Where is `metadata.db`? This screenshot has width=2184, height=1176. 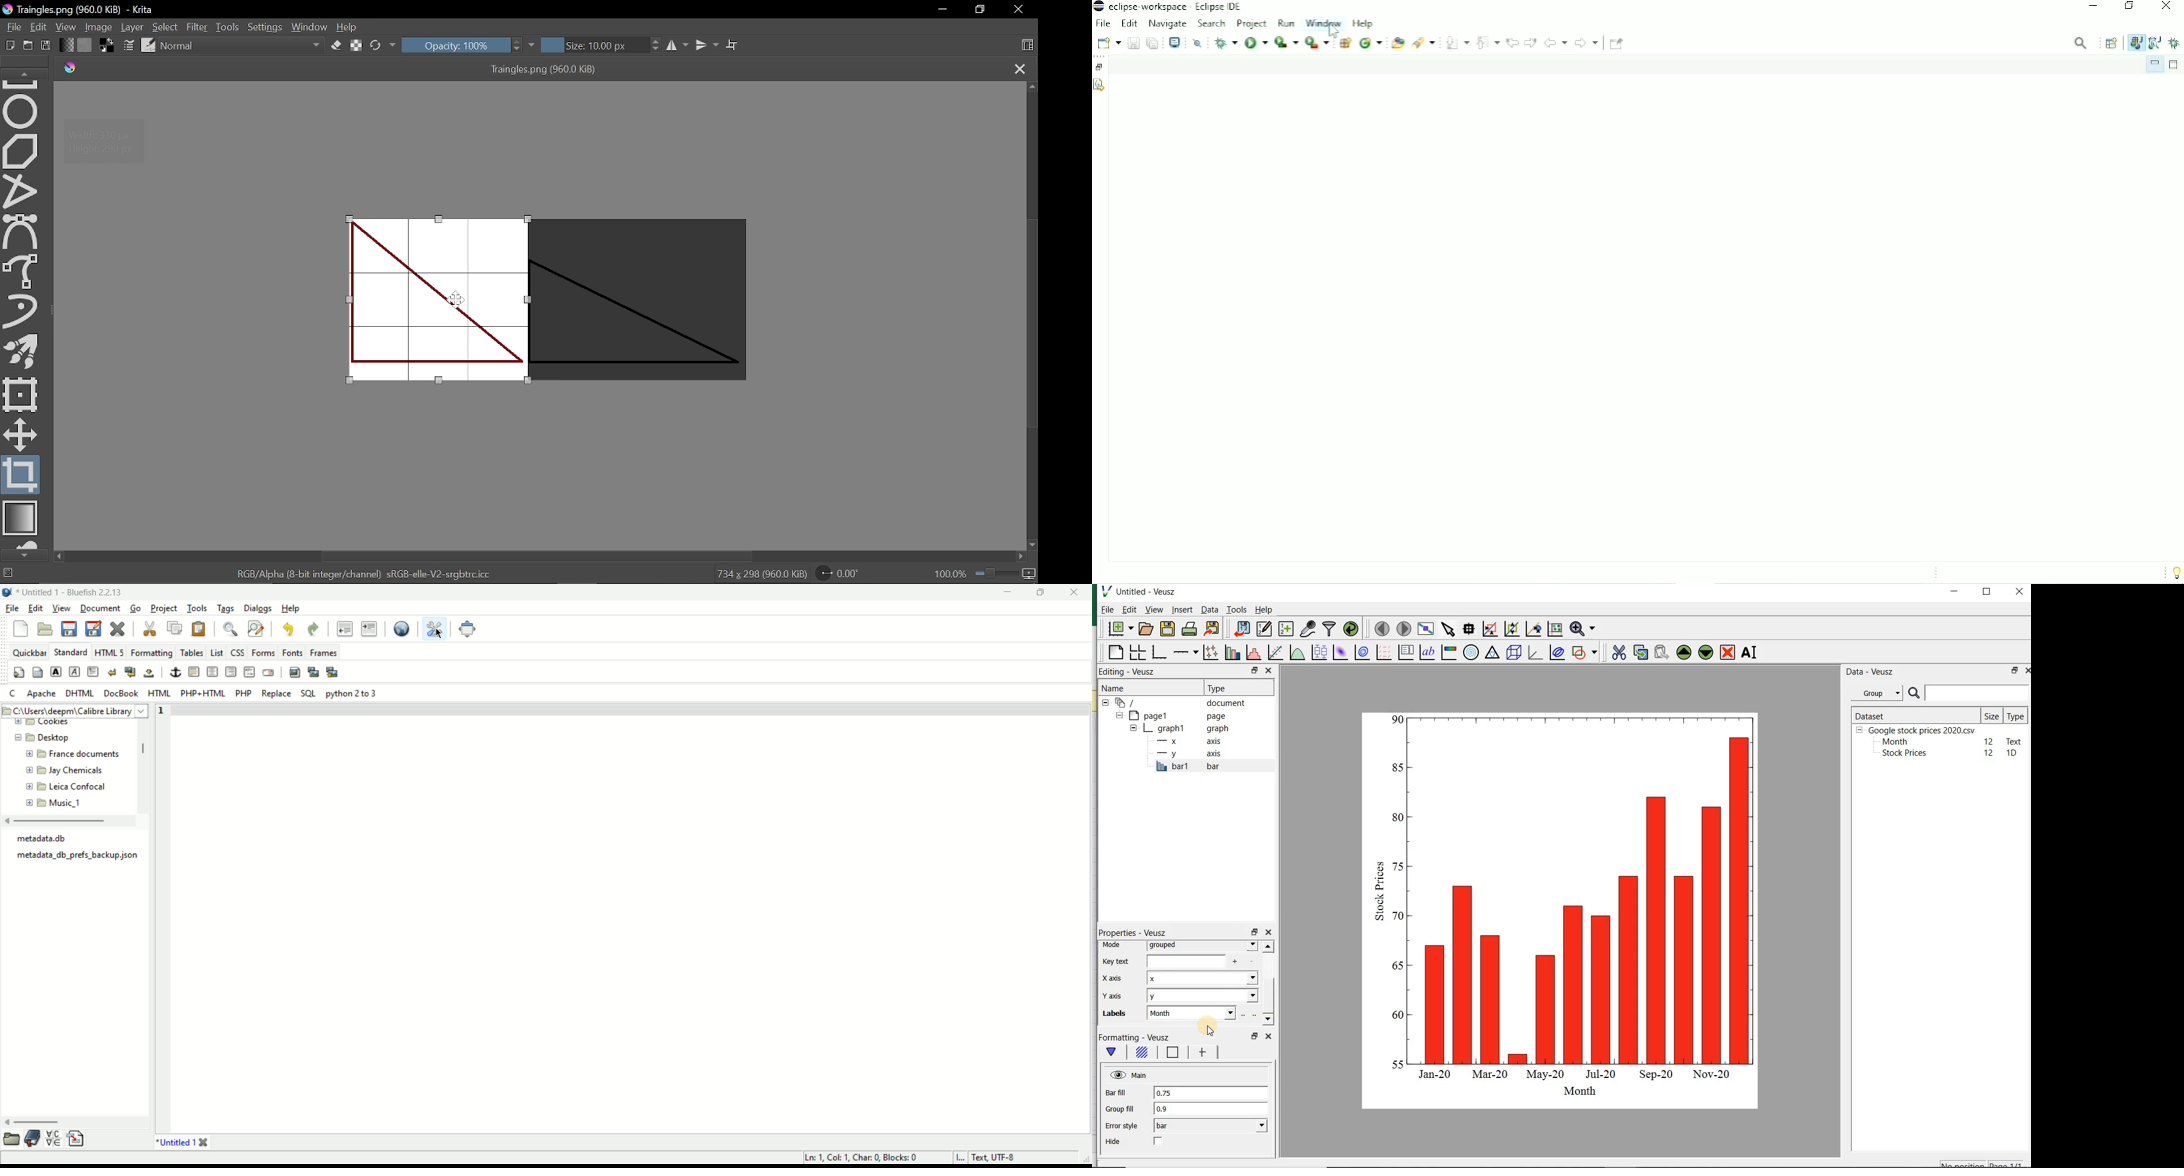 metadata.db is located at coordinates (50, 839).